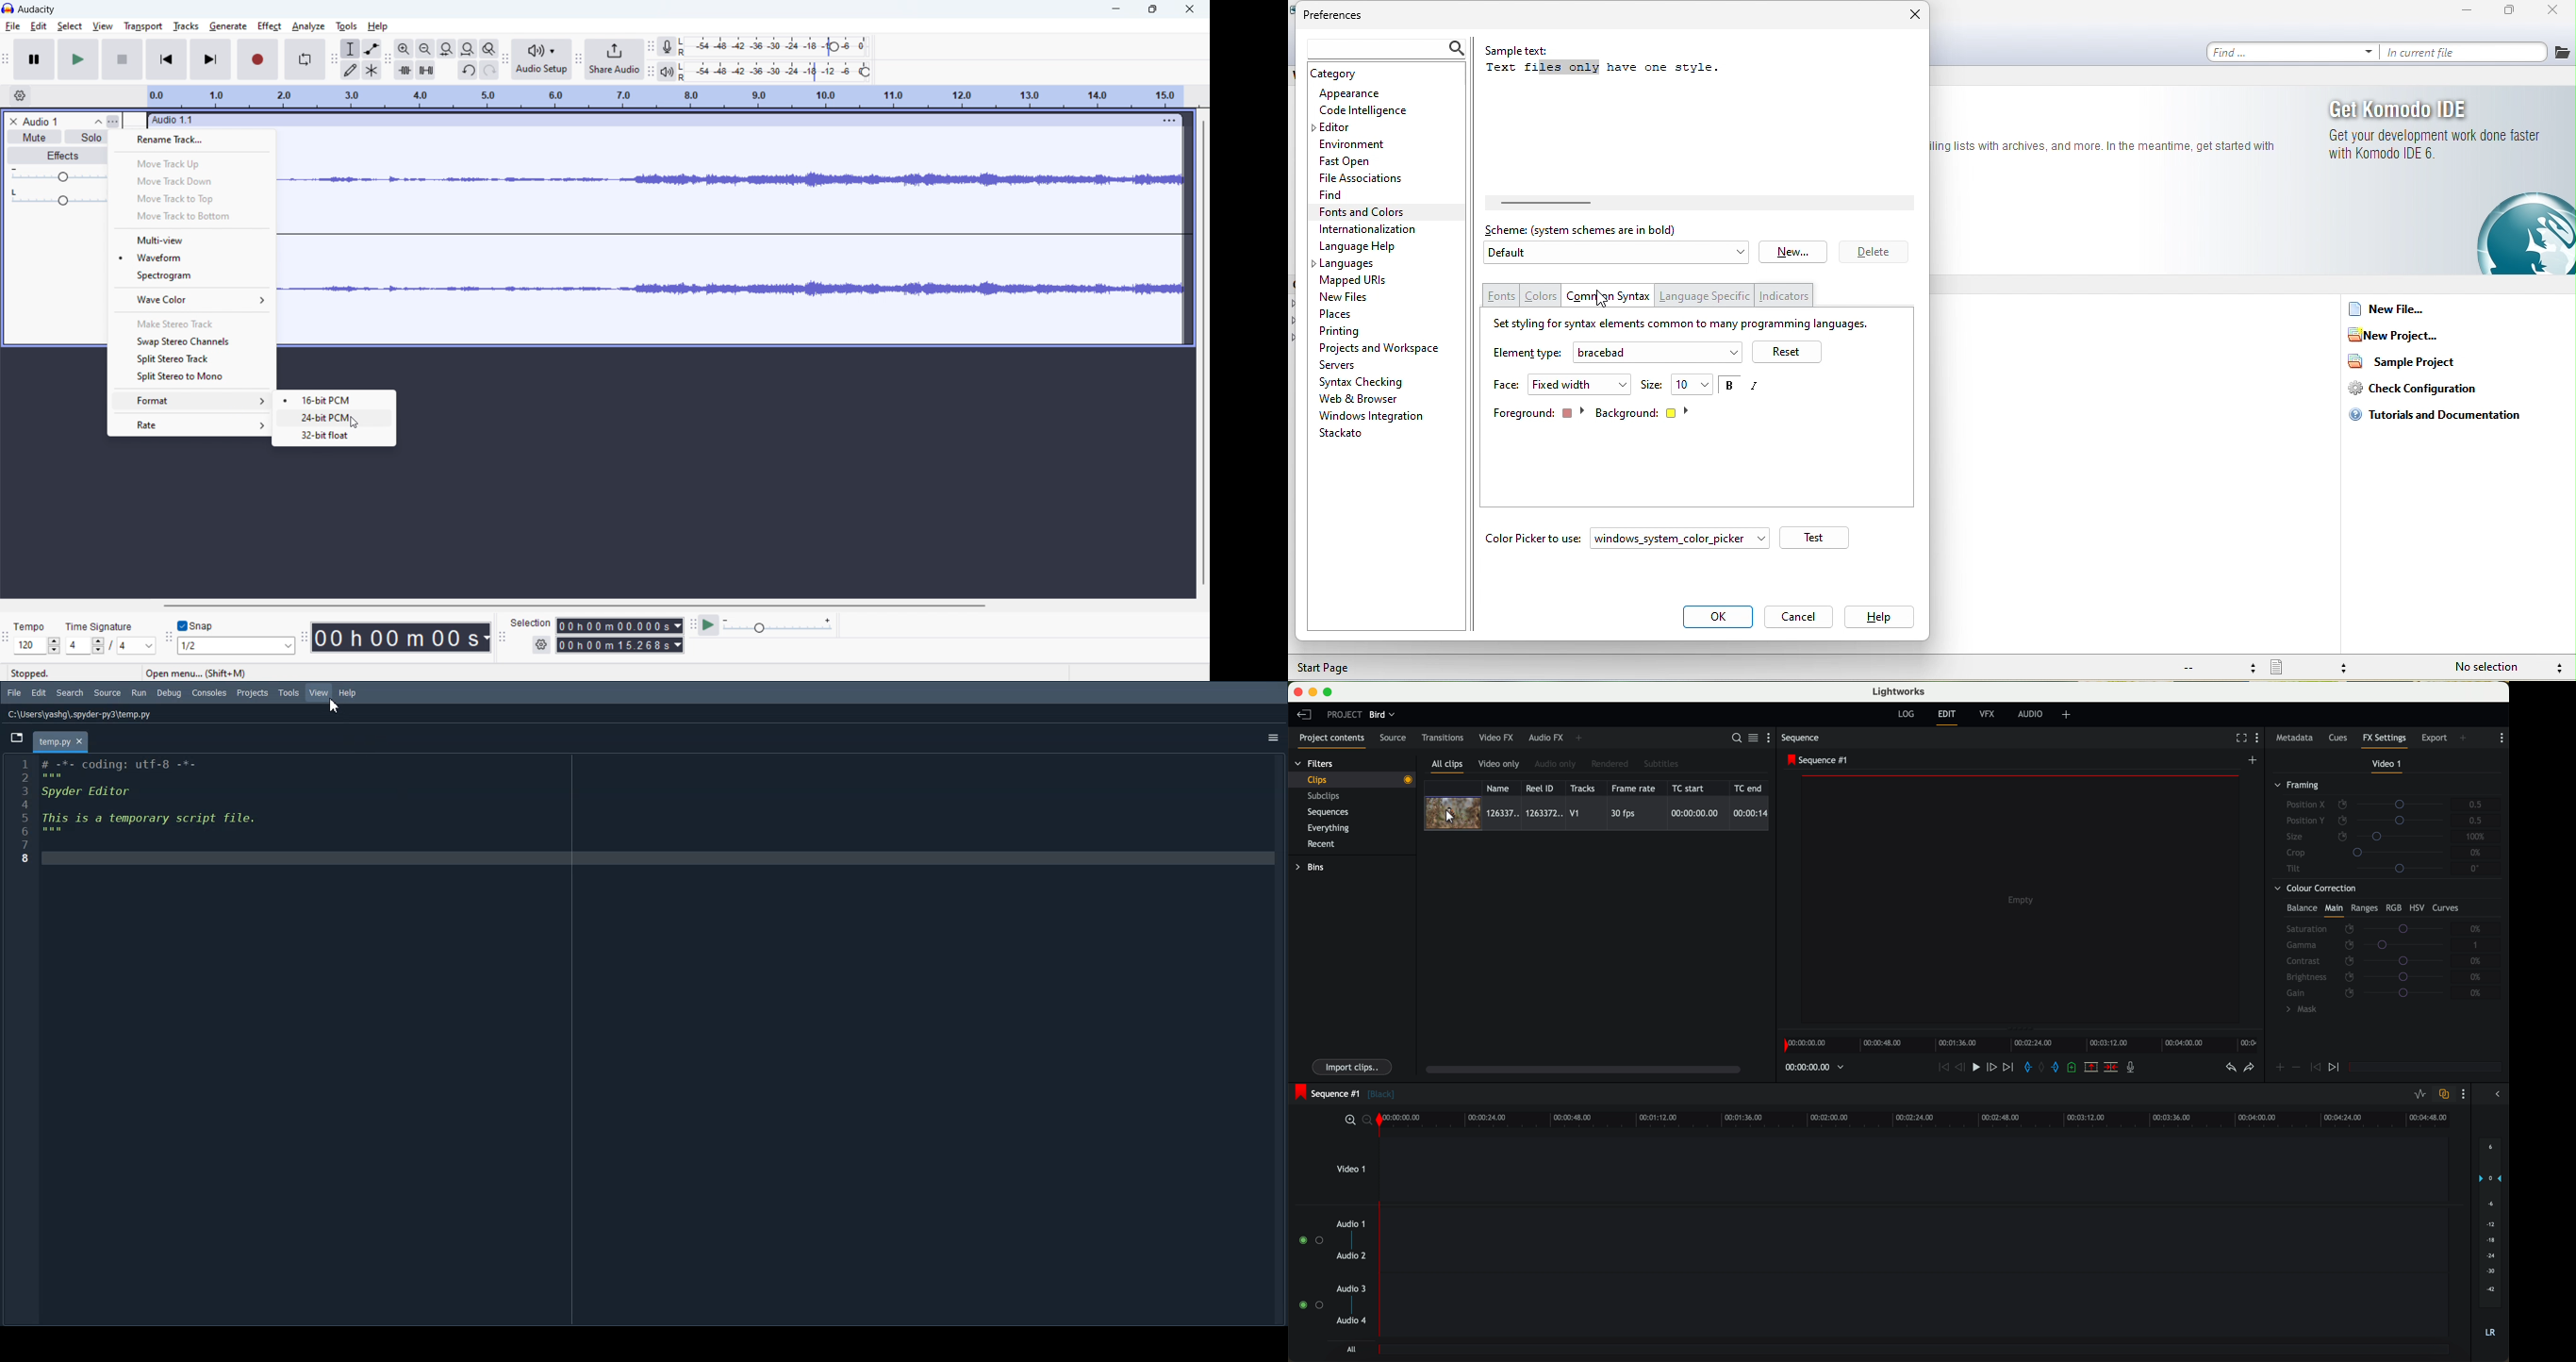 Image resolution: width=2576 pixels, height=1372 pixels. Describe the element at coordinates (709, 625) in the screenshot. I see `play at speed` at that location.